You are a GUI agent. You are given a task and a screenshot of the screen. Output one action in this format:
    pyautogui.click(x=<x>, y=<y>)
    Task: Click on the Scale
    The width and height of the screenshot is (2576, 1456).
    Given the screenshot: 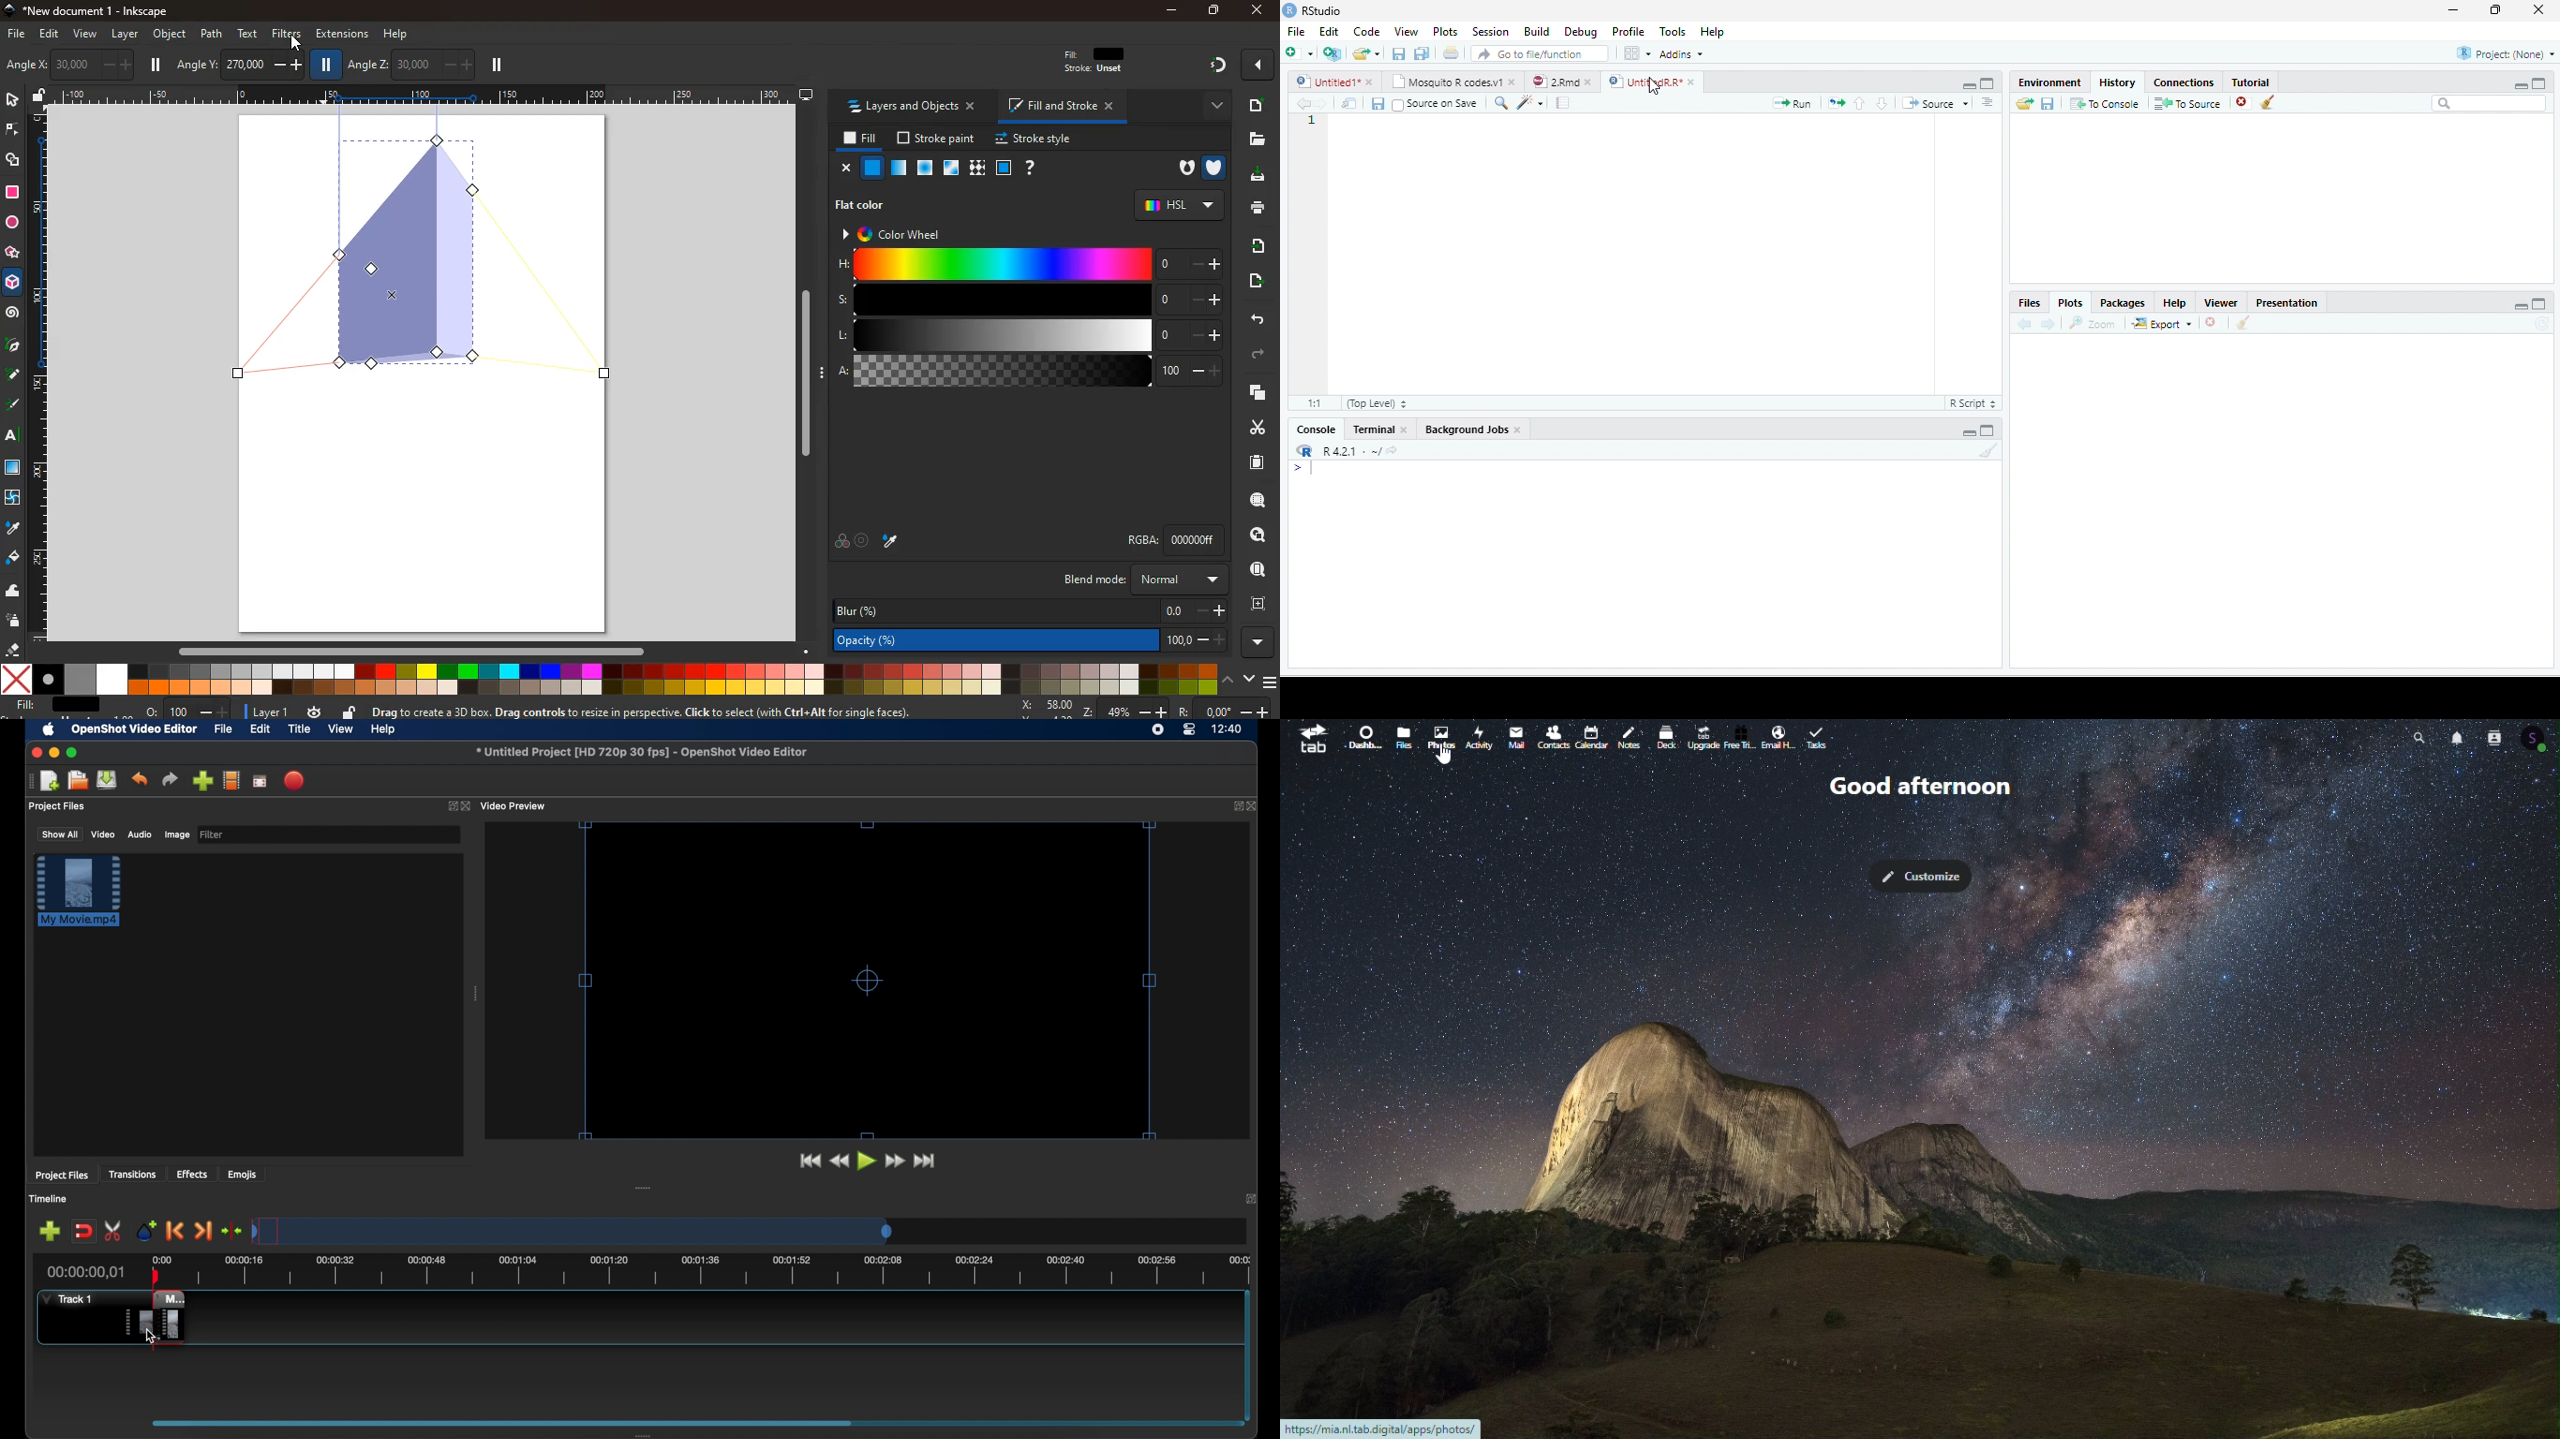 What is the action you would take?
    pyautogui.click(x=419, y=95)
    